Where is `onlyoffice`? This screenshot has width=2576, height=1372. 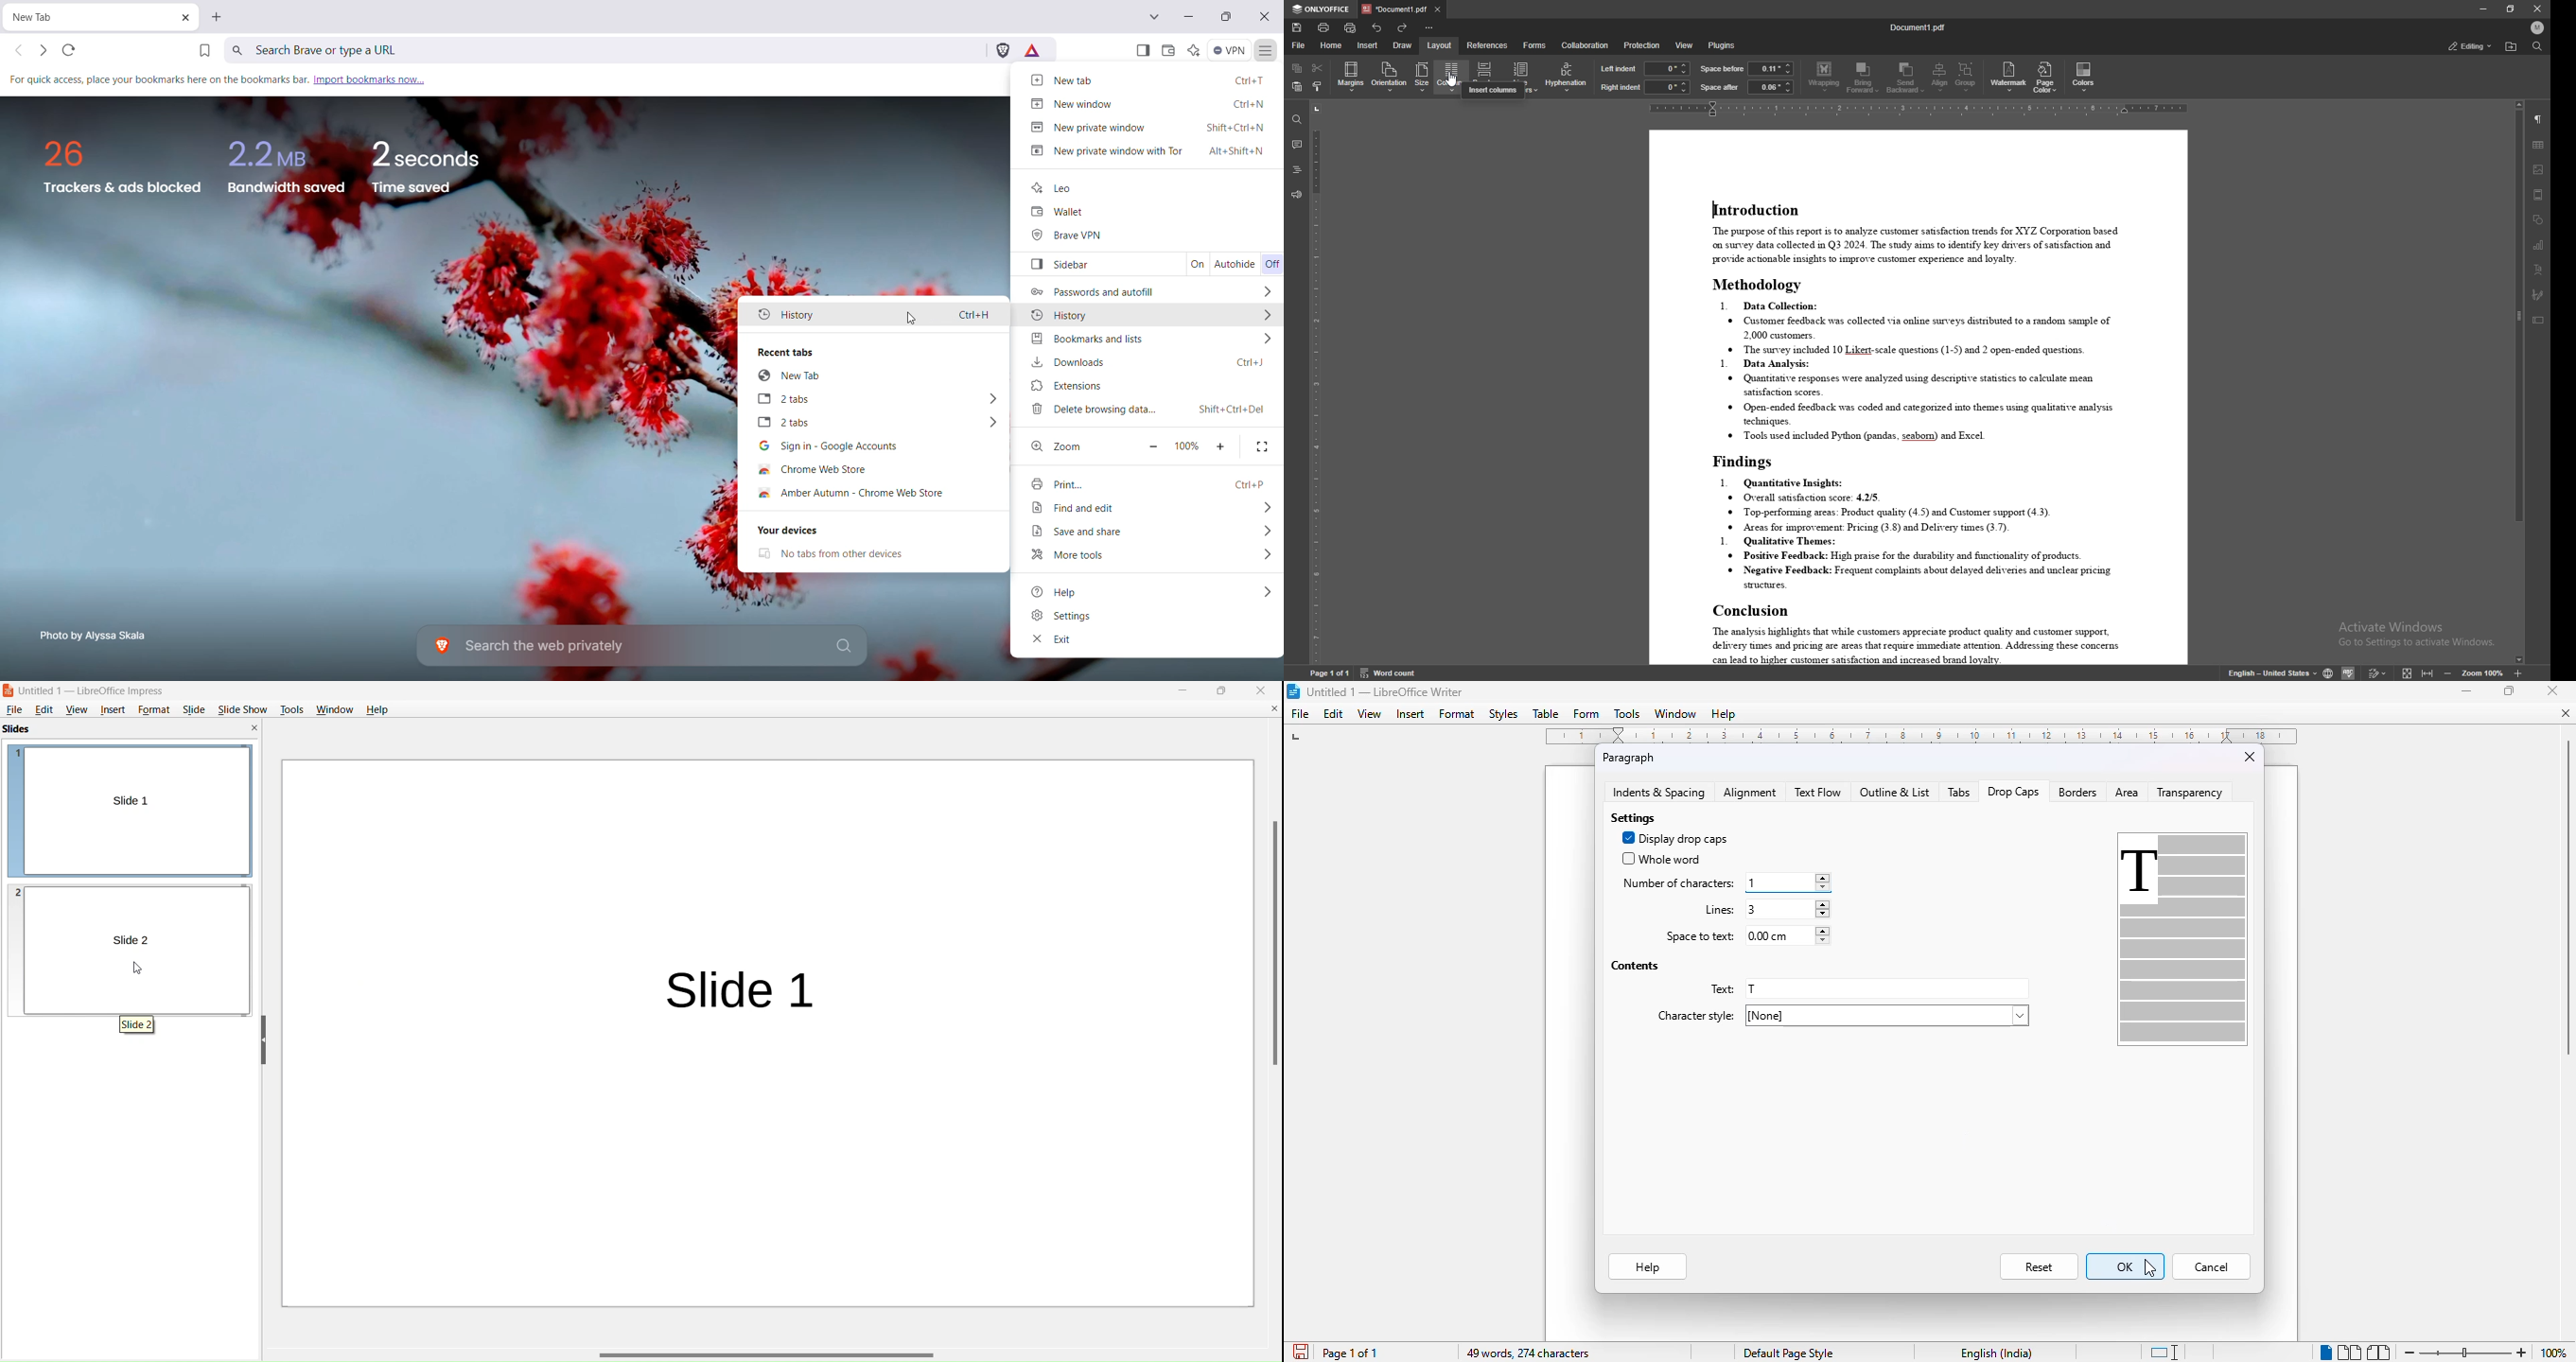
onlyoffice is located at coordinates (1322, 10).